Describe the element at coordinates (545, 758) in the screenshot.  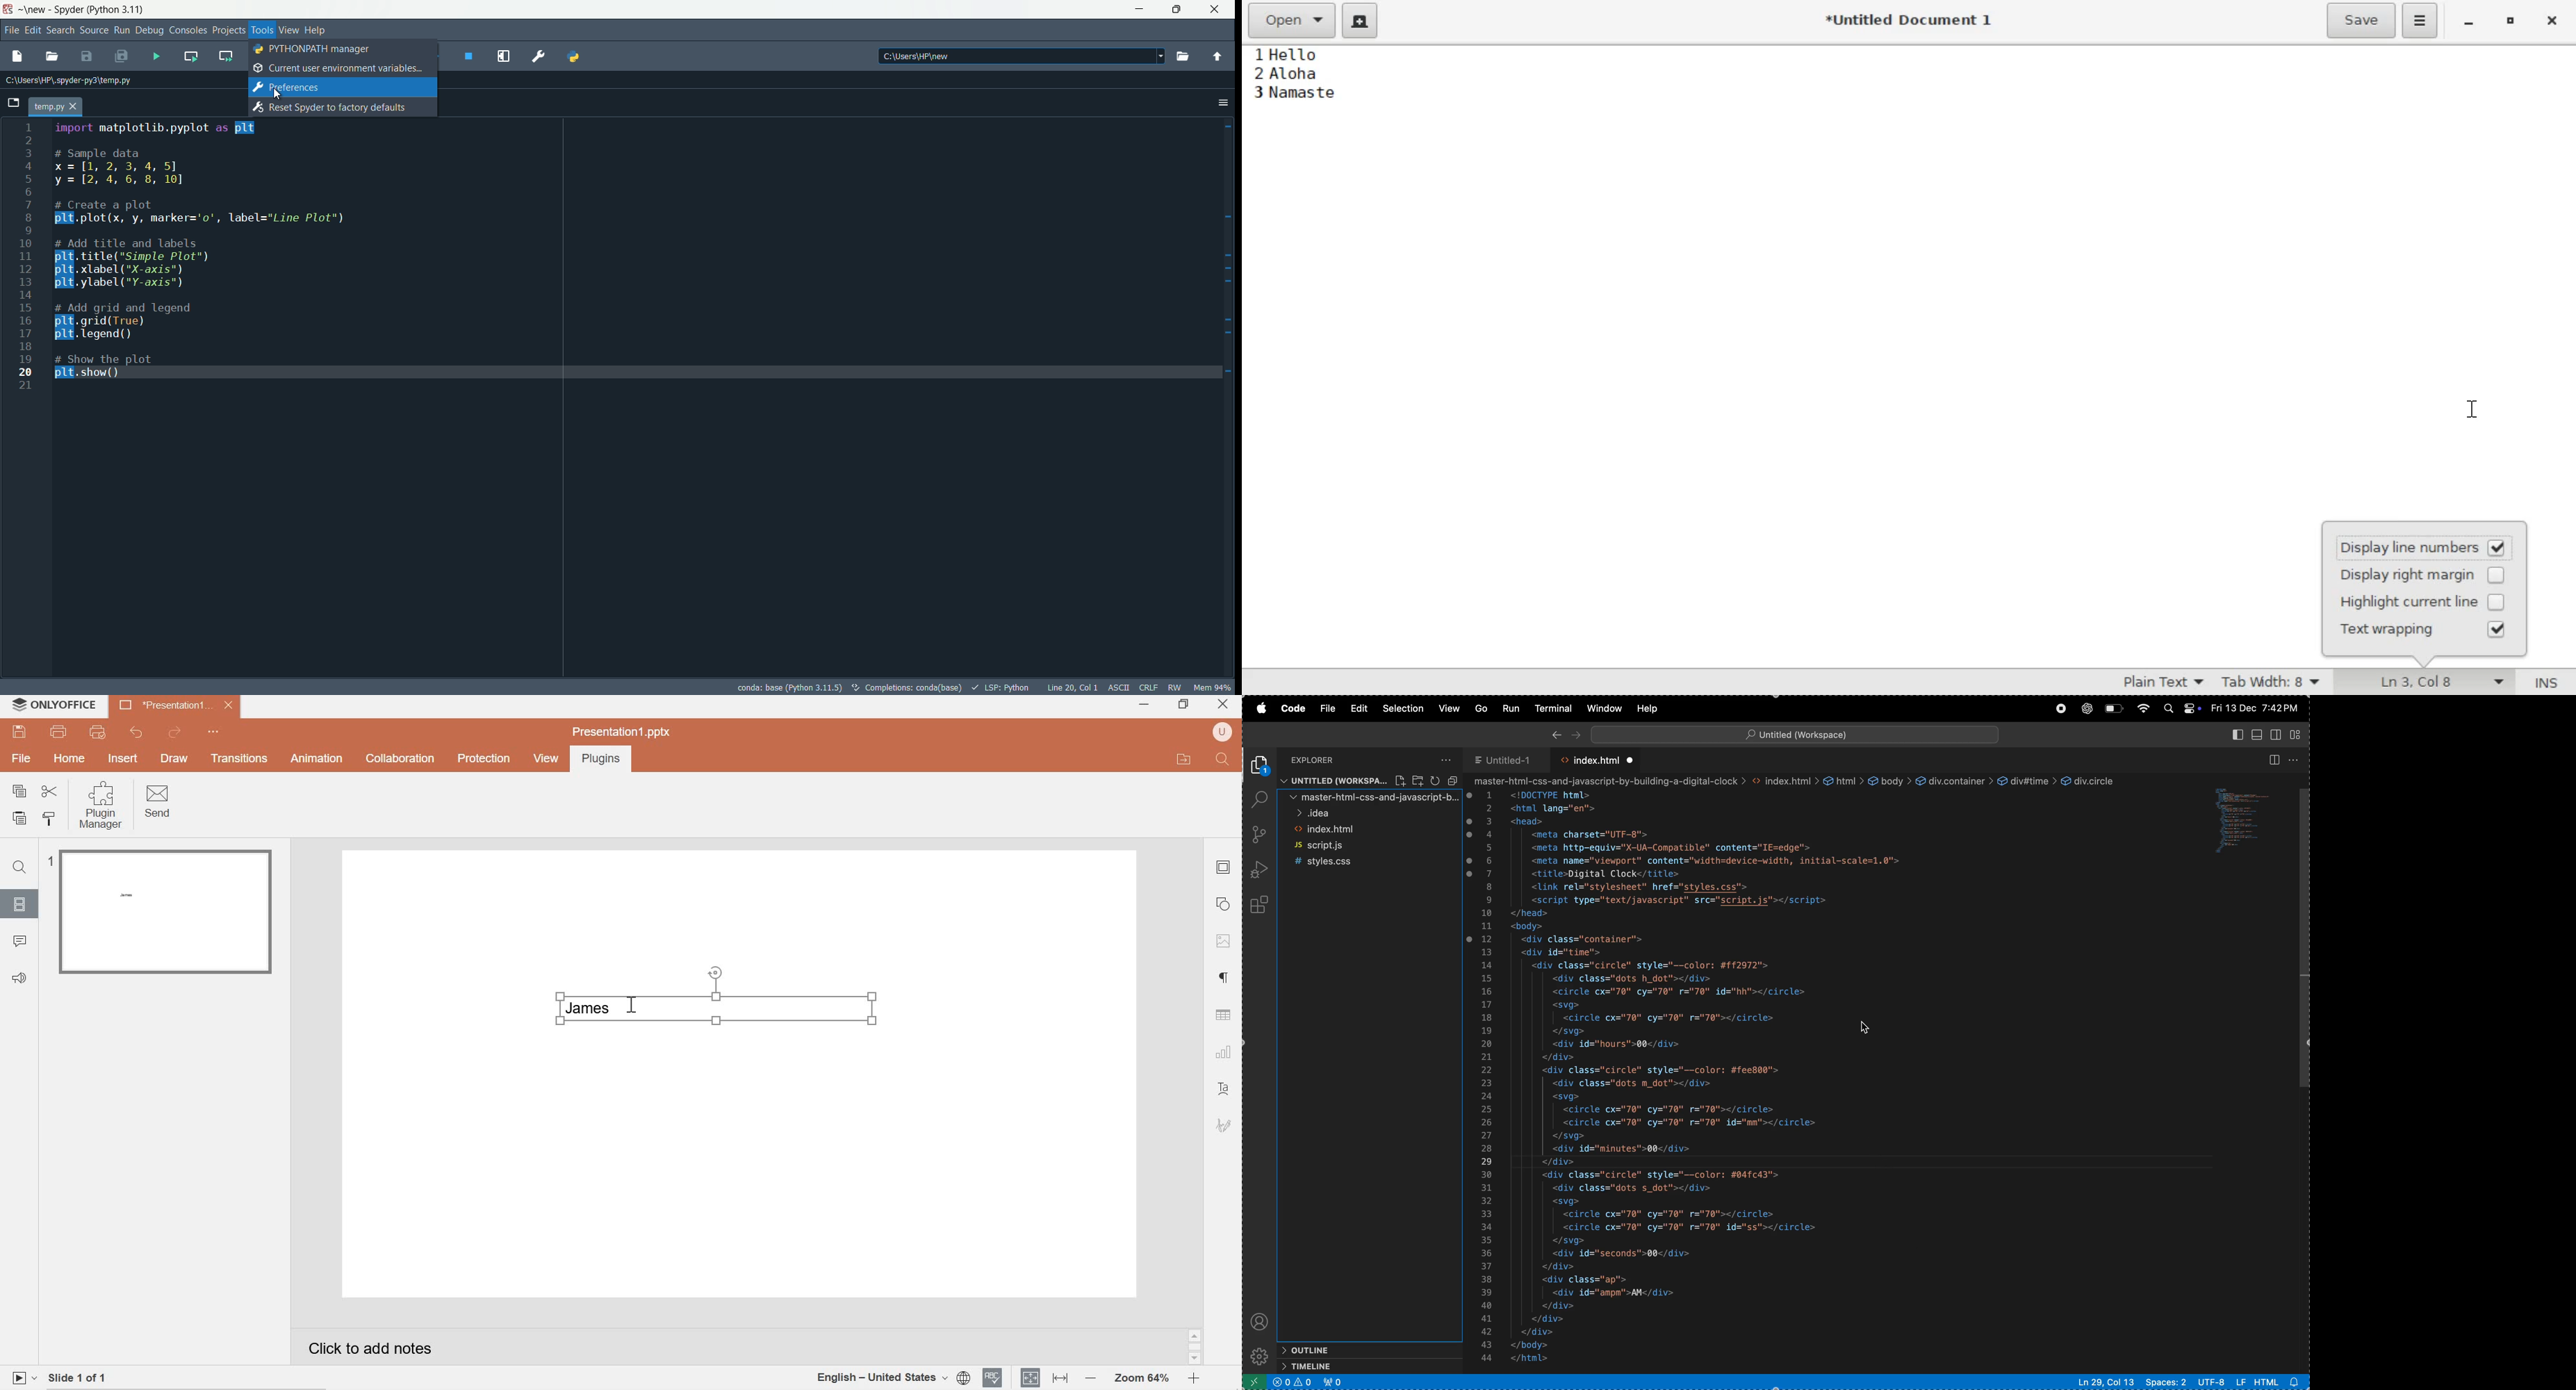
I see `view` at that location.